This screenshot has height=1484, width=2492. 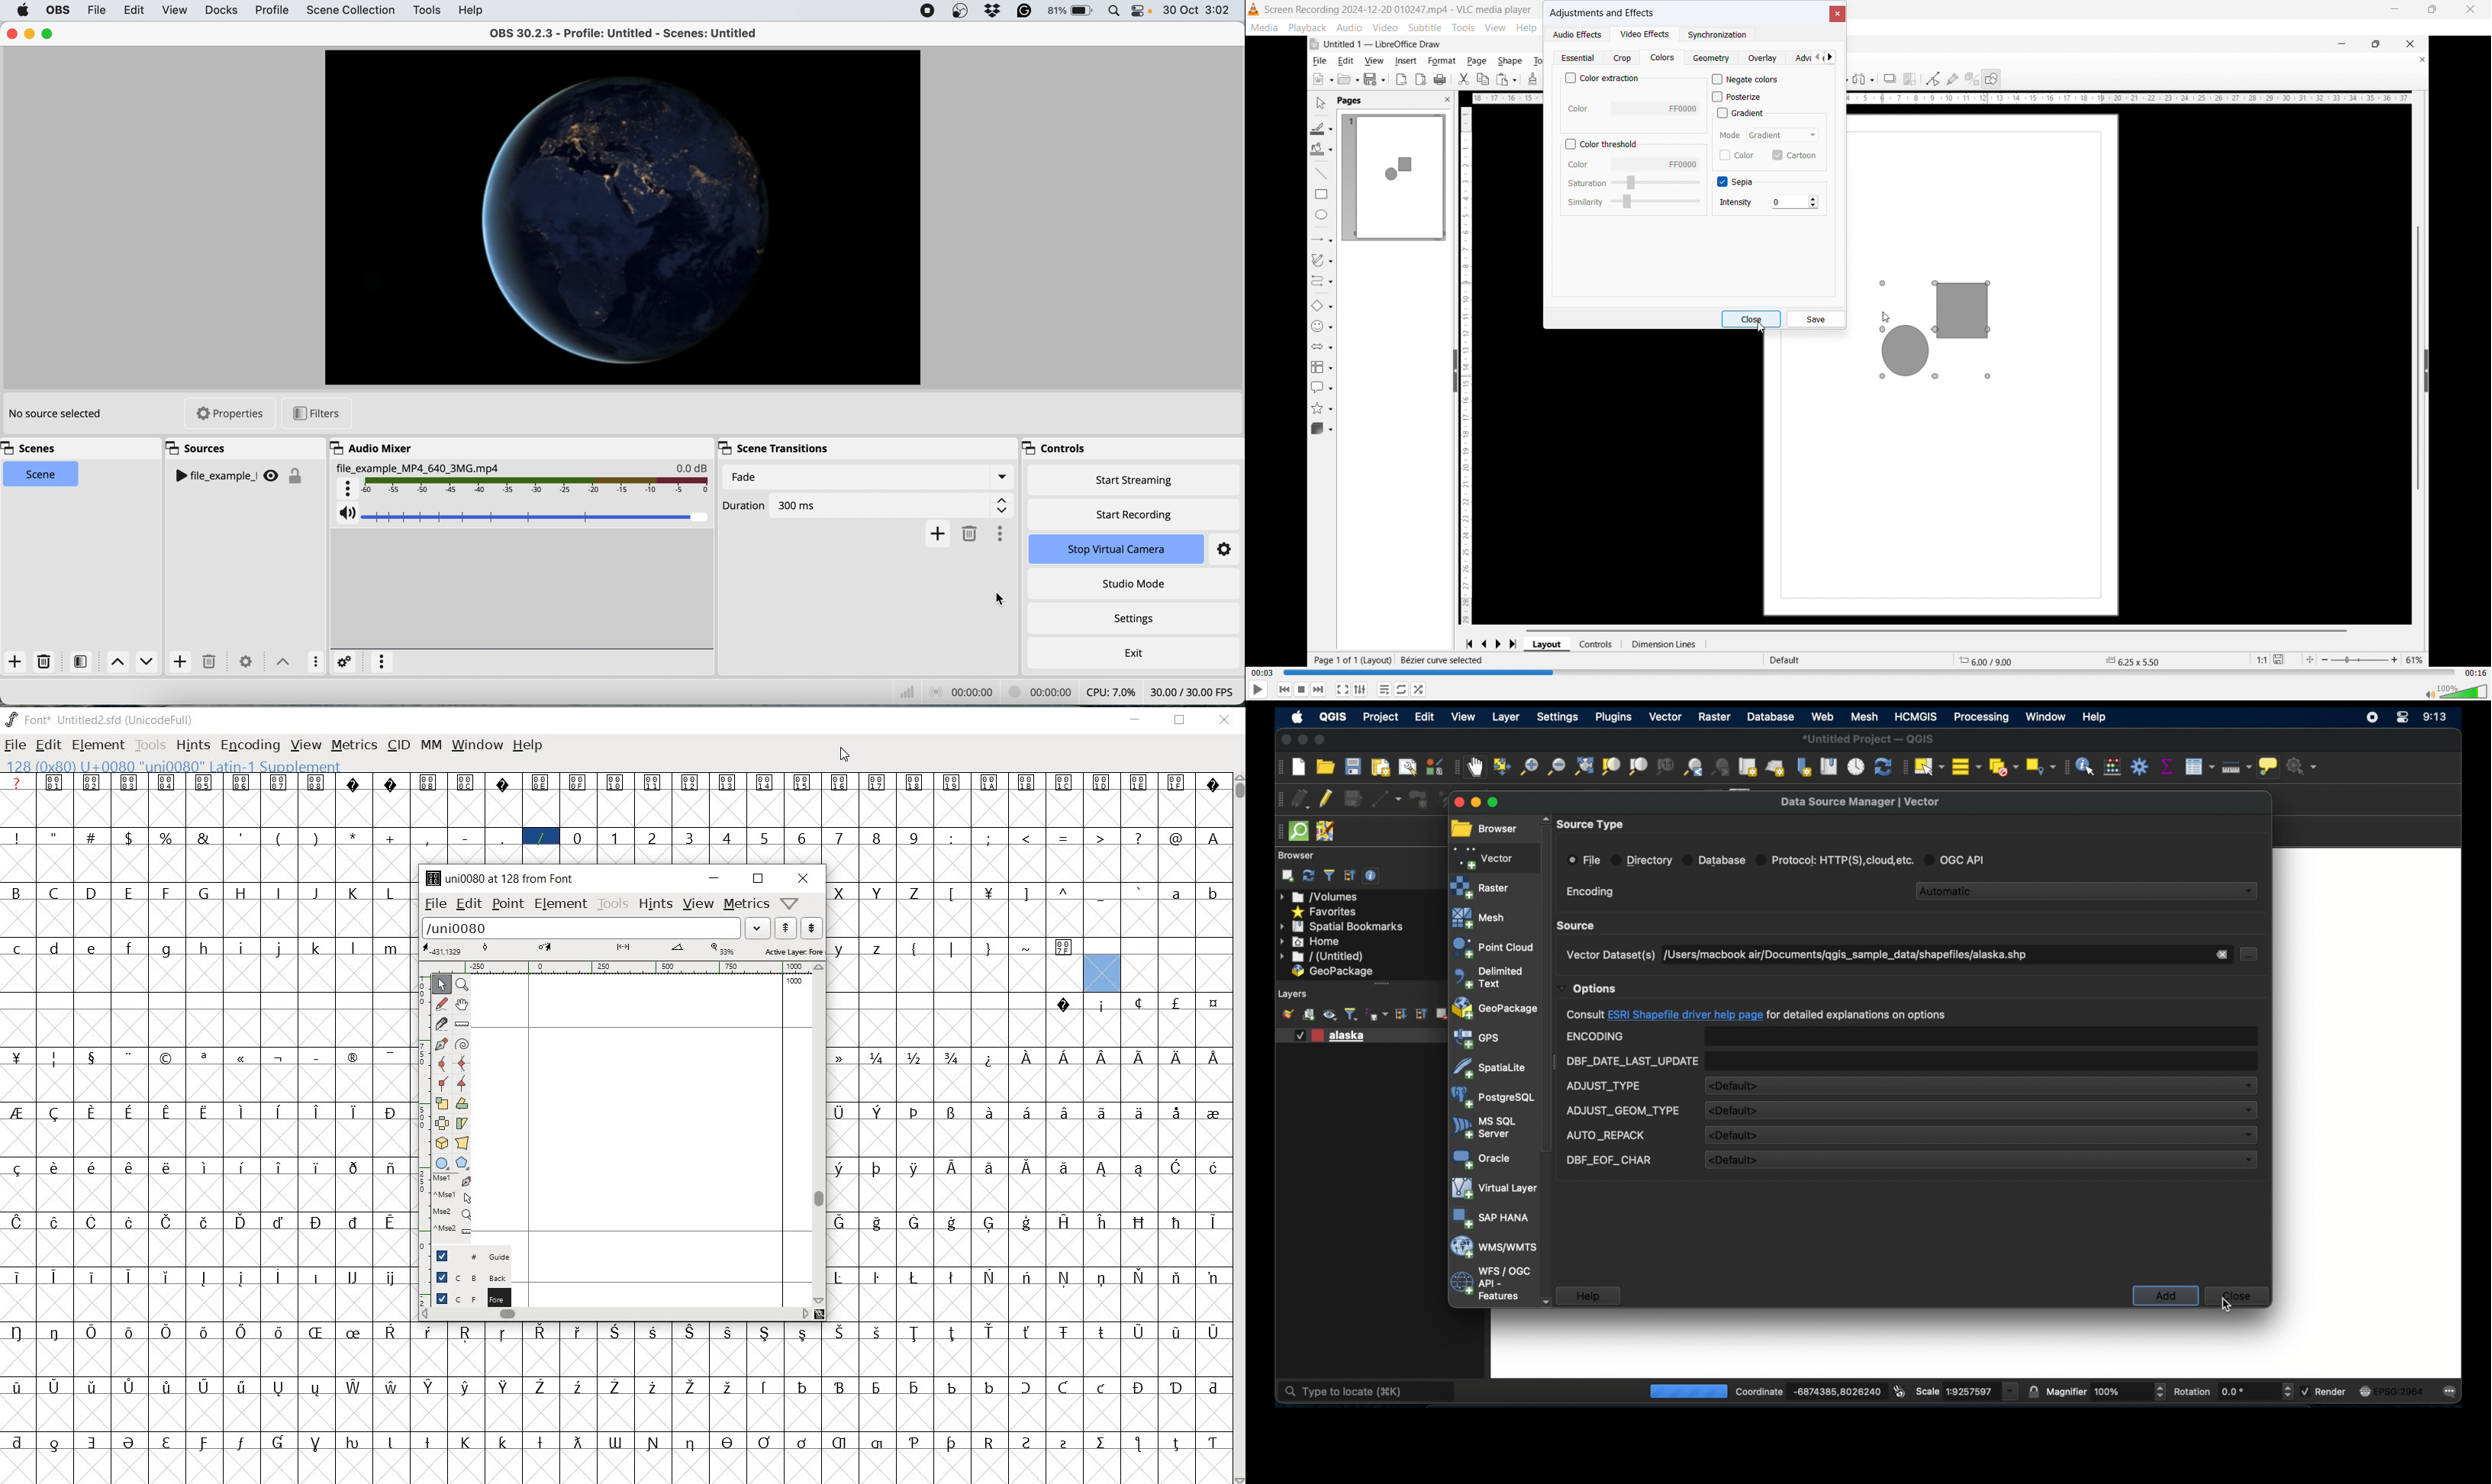 What do you see at coordinates (1103, 1058) in the screenshot?
I see `glyph` at bounding box center [1103, 1058].